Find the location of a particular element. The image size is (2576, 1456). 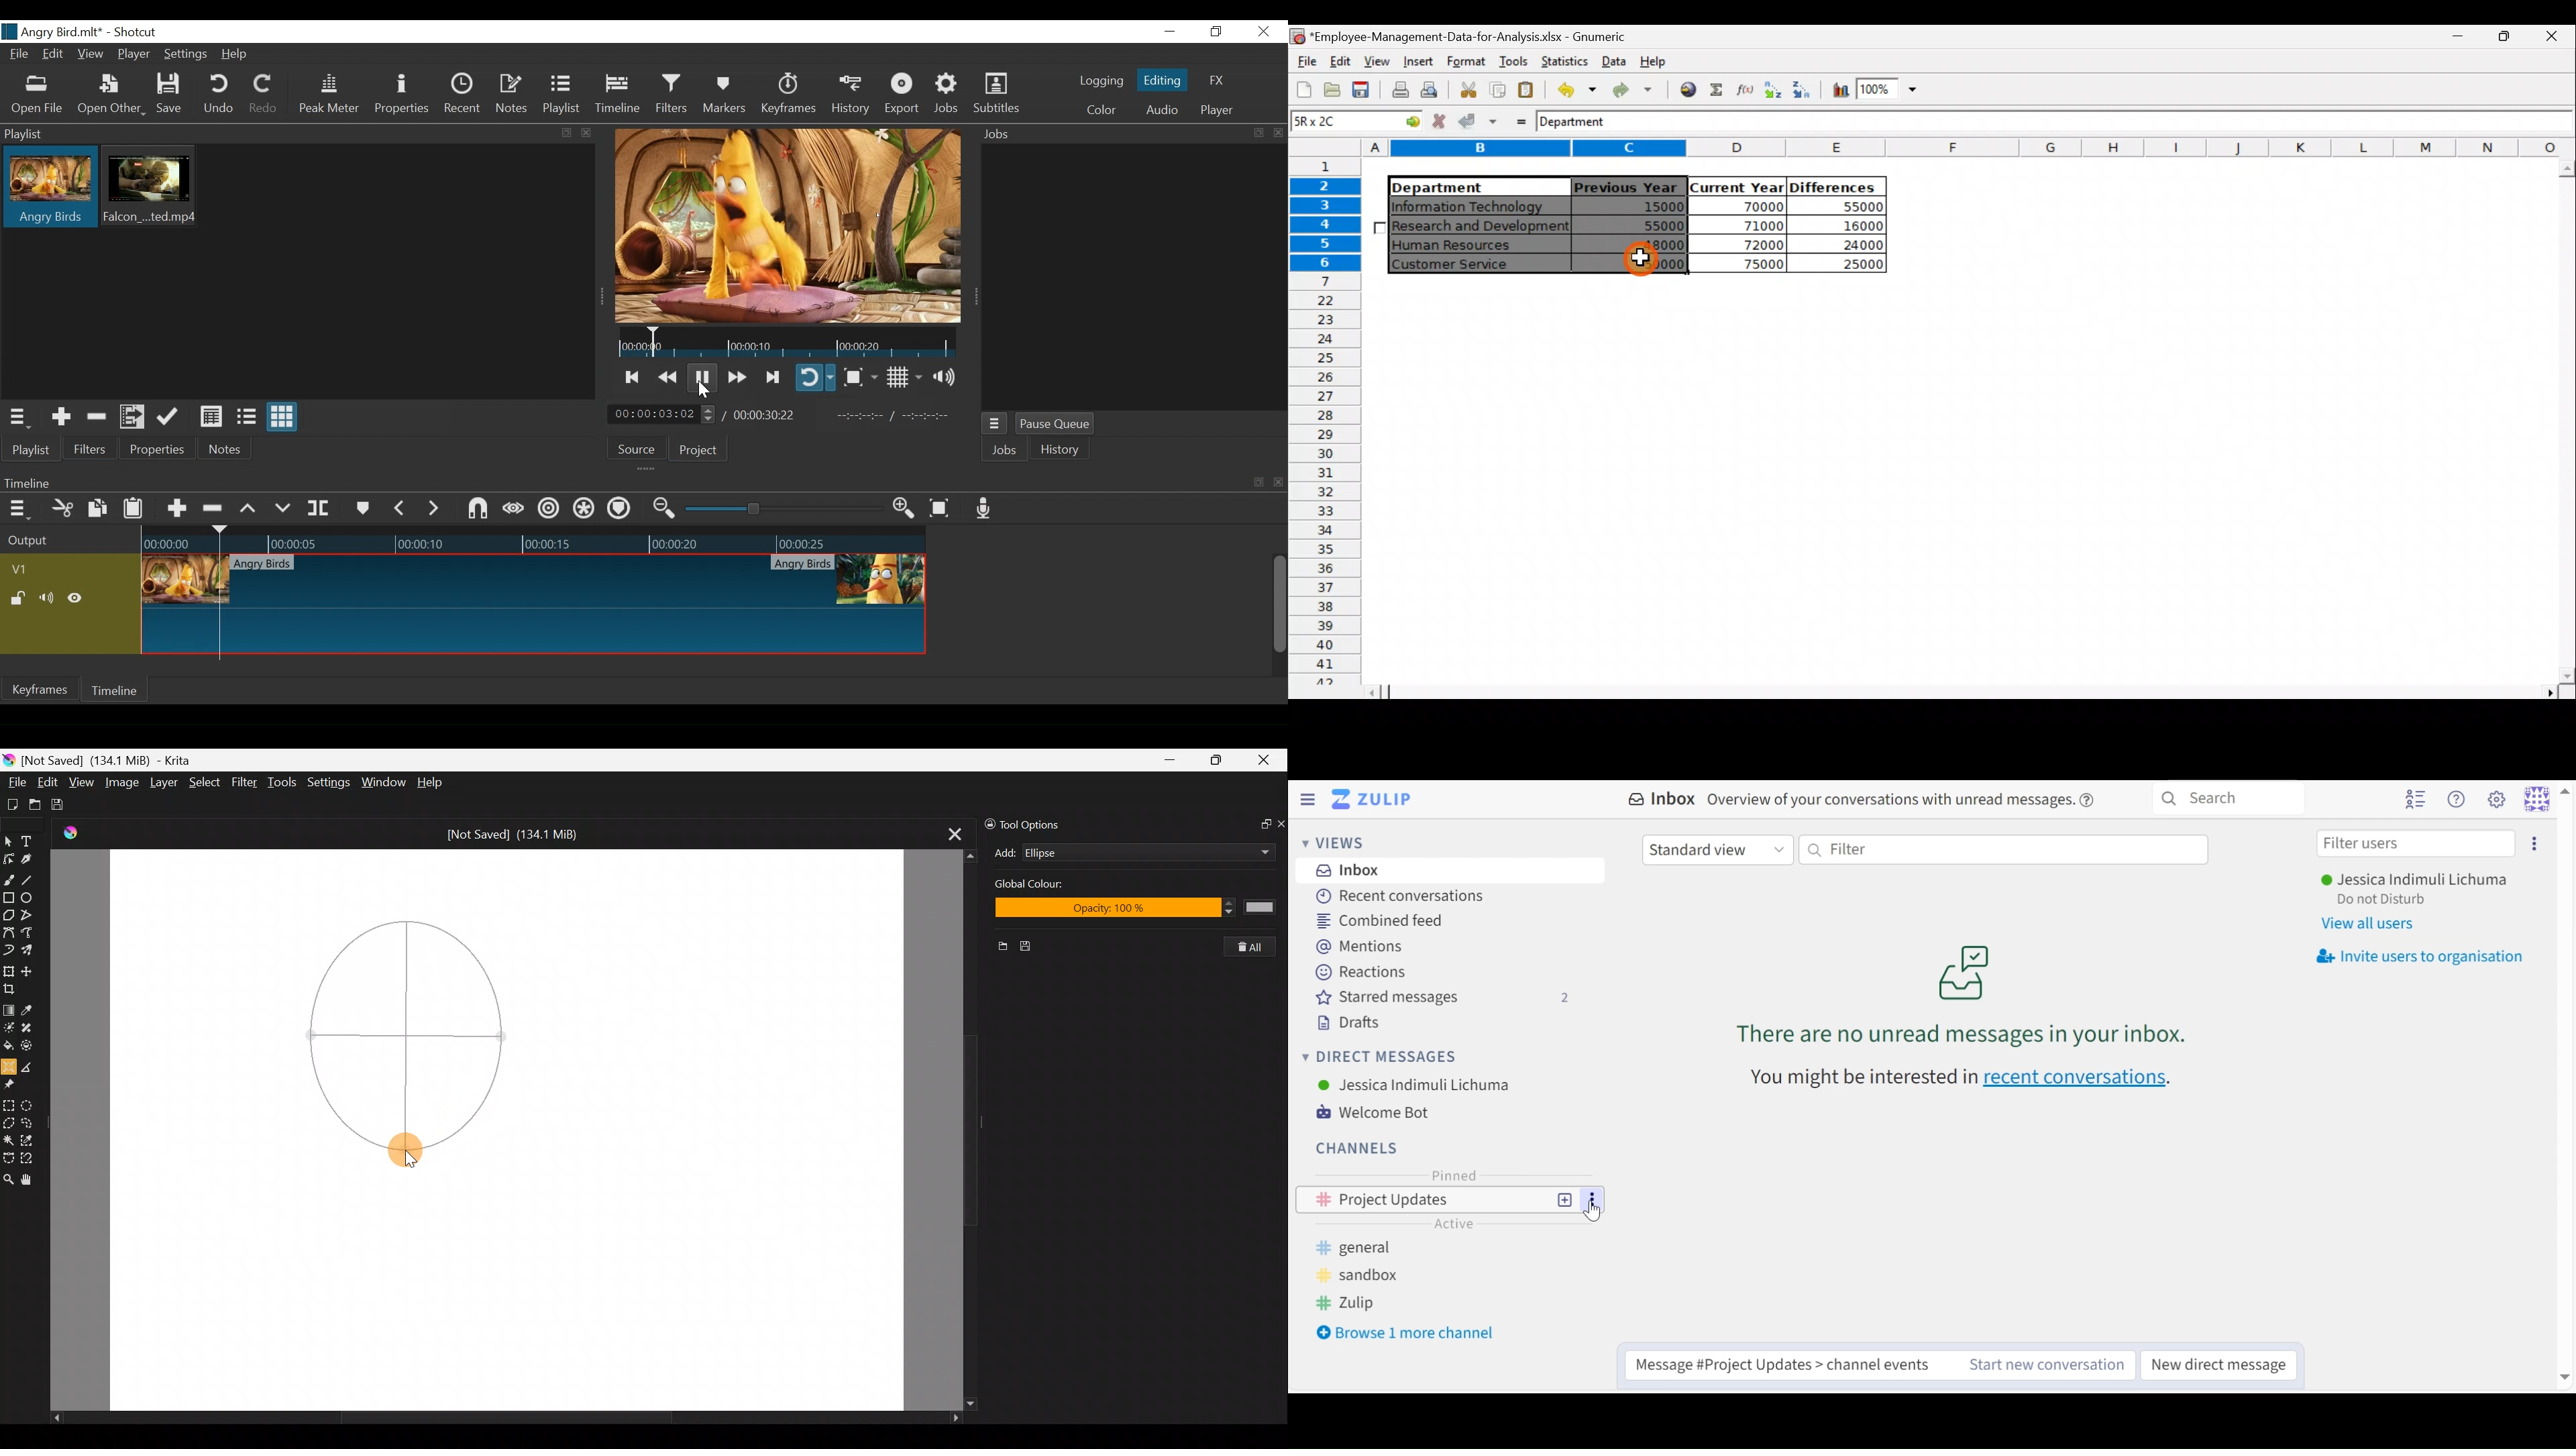

Toggle Zoom is located at coordinates (860, 377).